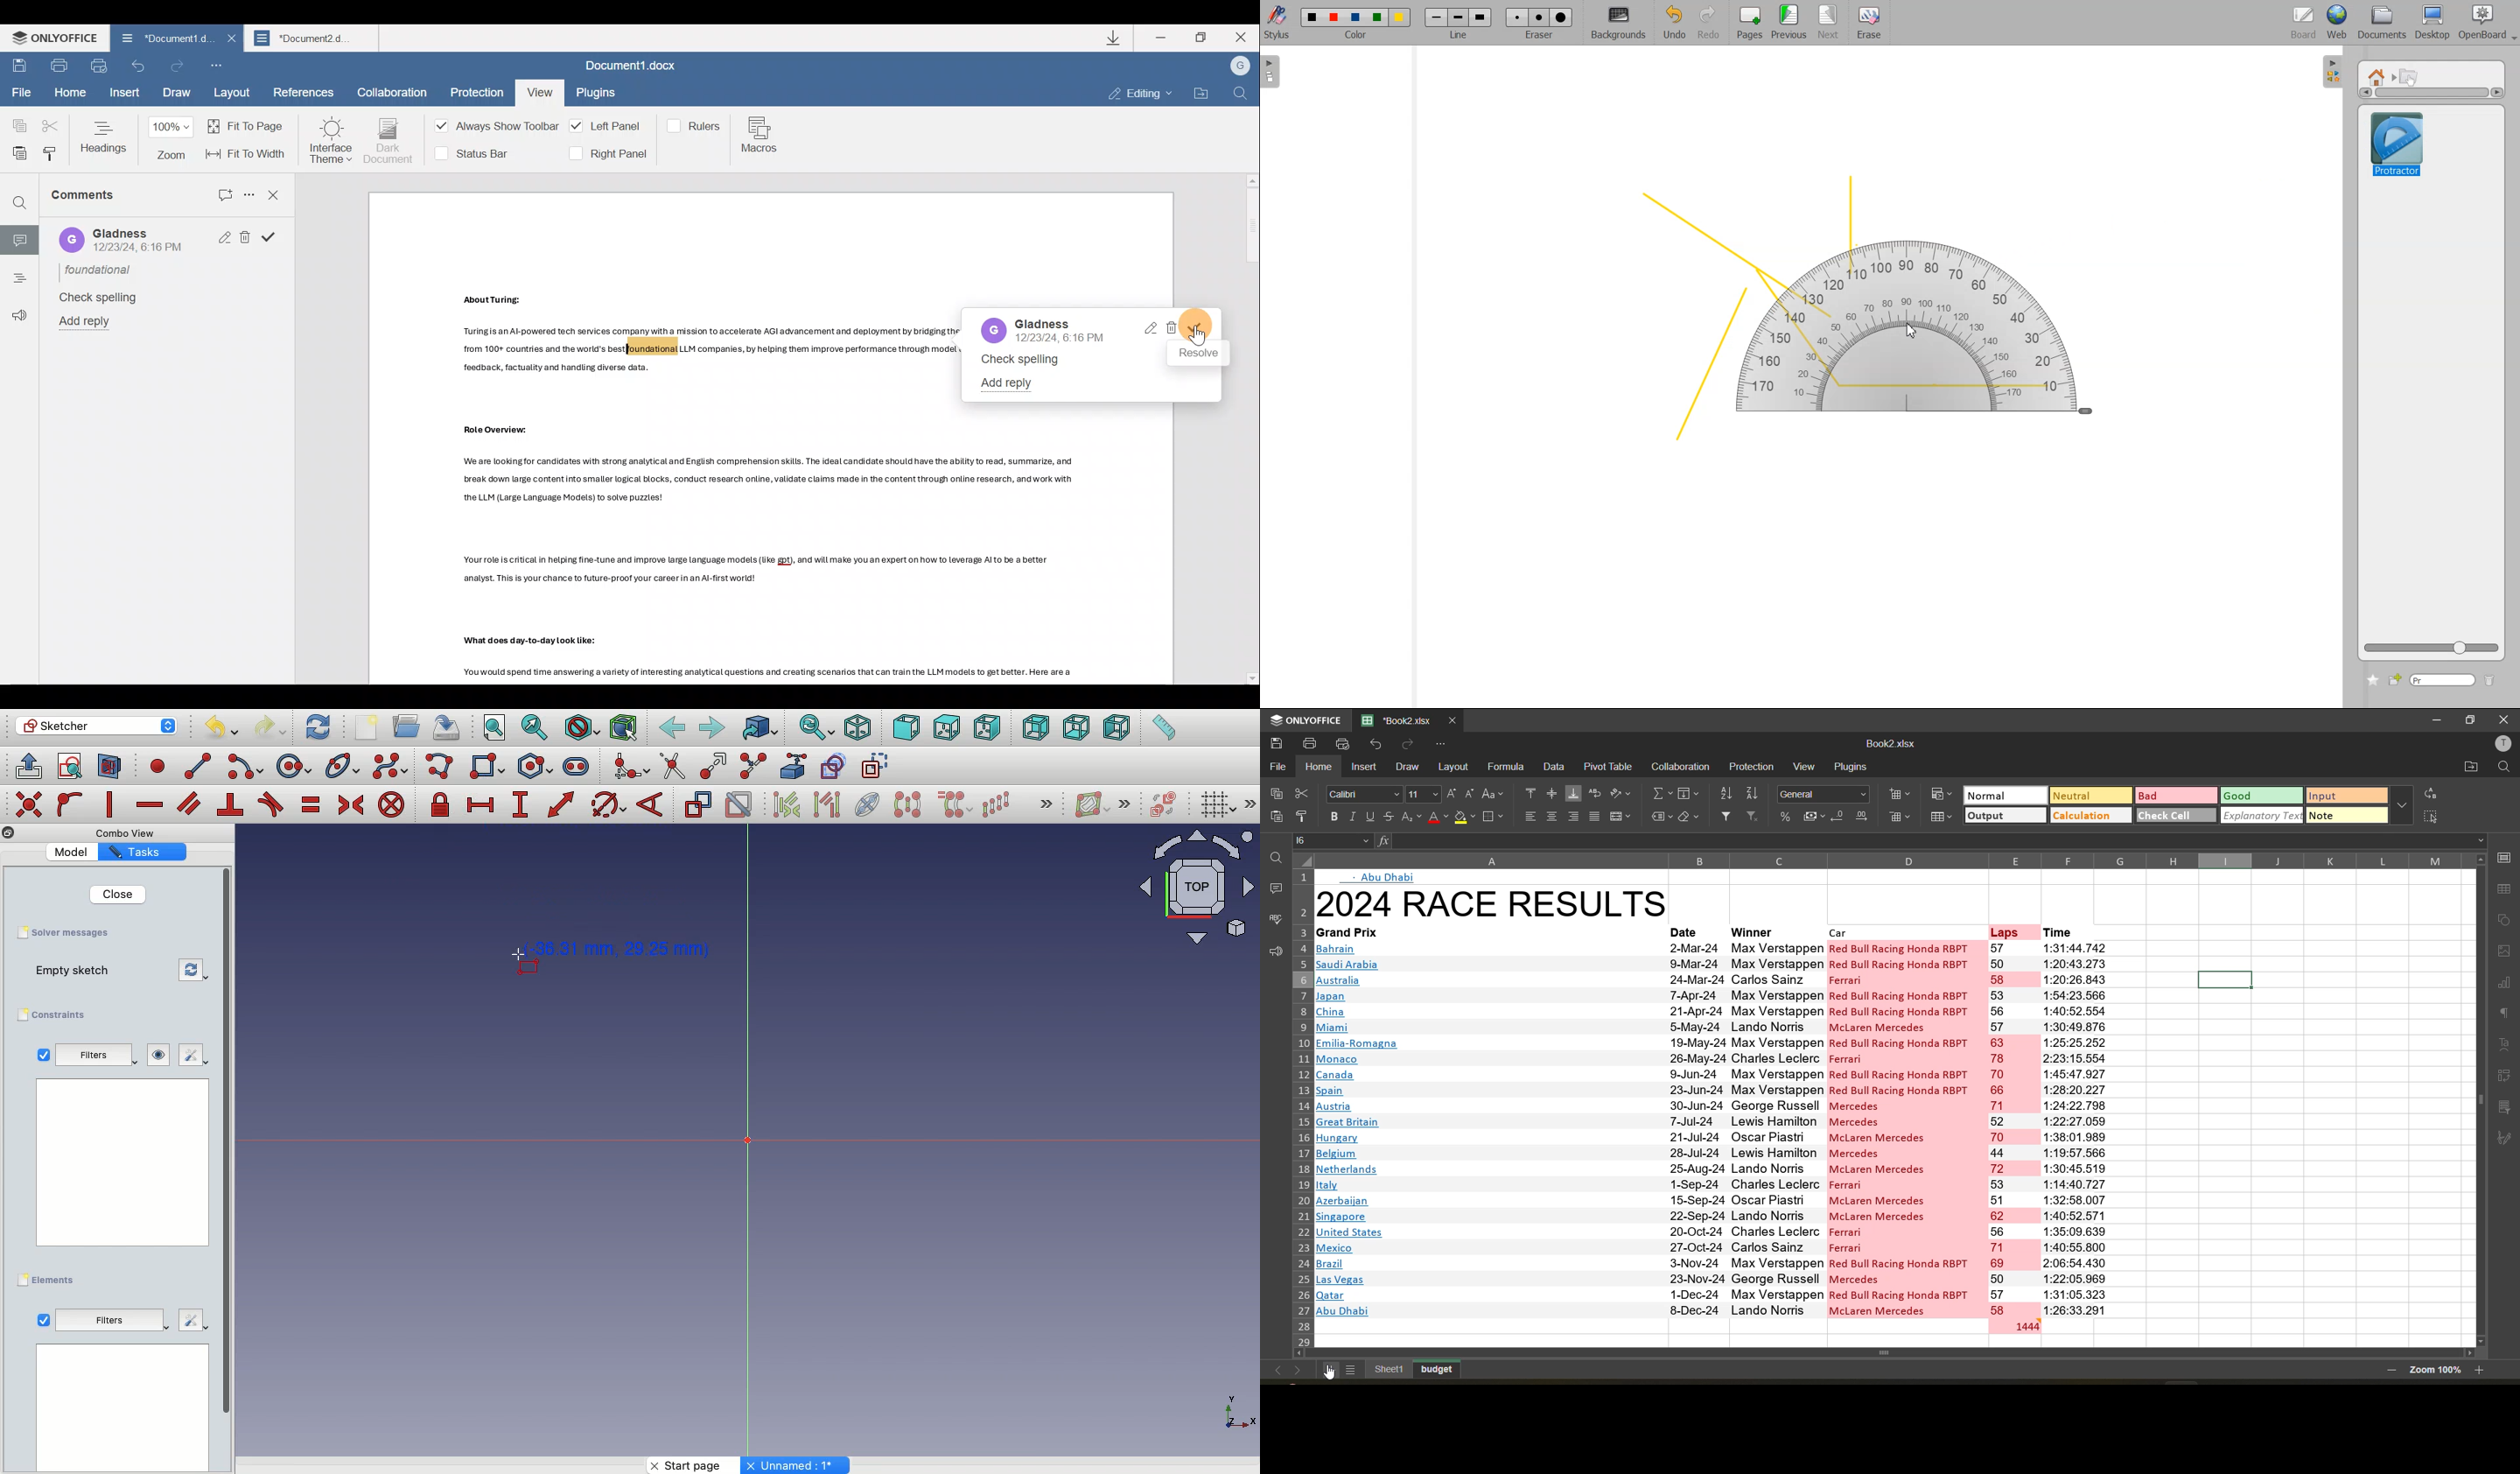 This screenshot has width=2520, height=1484. I want to click on scroll down, so click(2482, 1342).